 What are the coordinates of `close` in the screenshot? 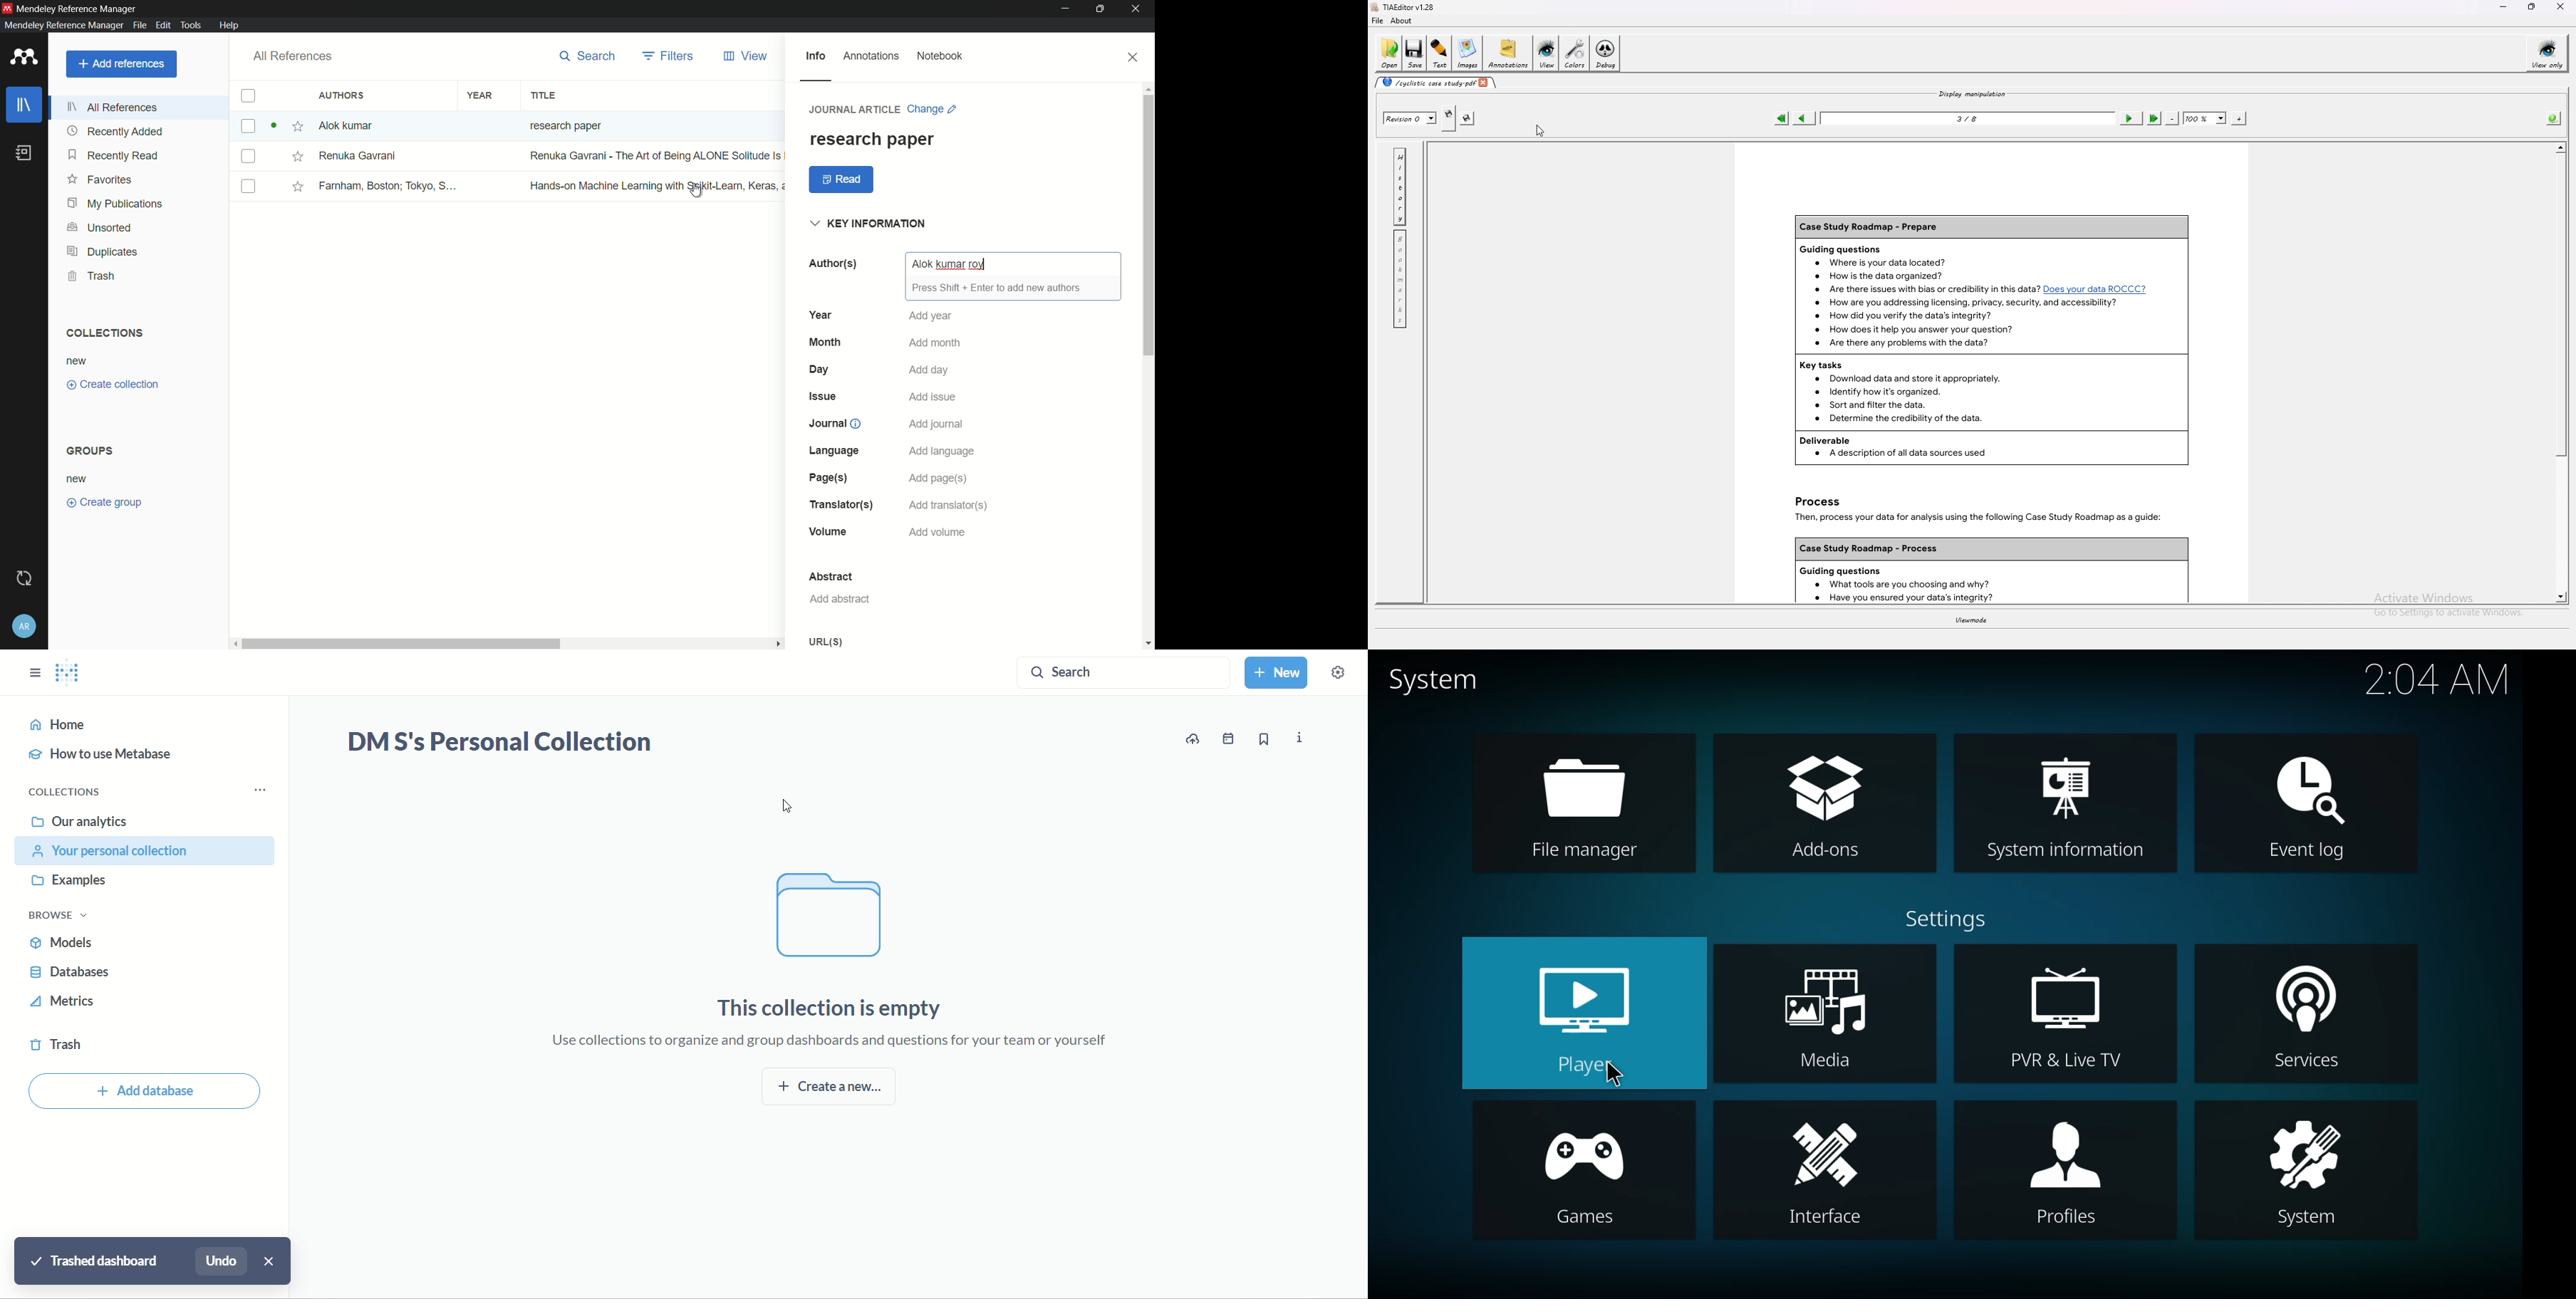 It's located at (1134, 57).